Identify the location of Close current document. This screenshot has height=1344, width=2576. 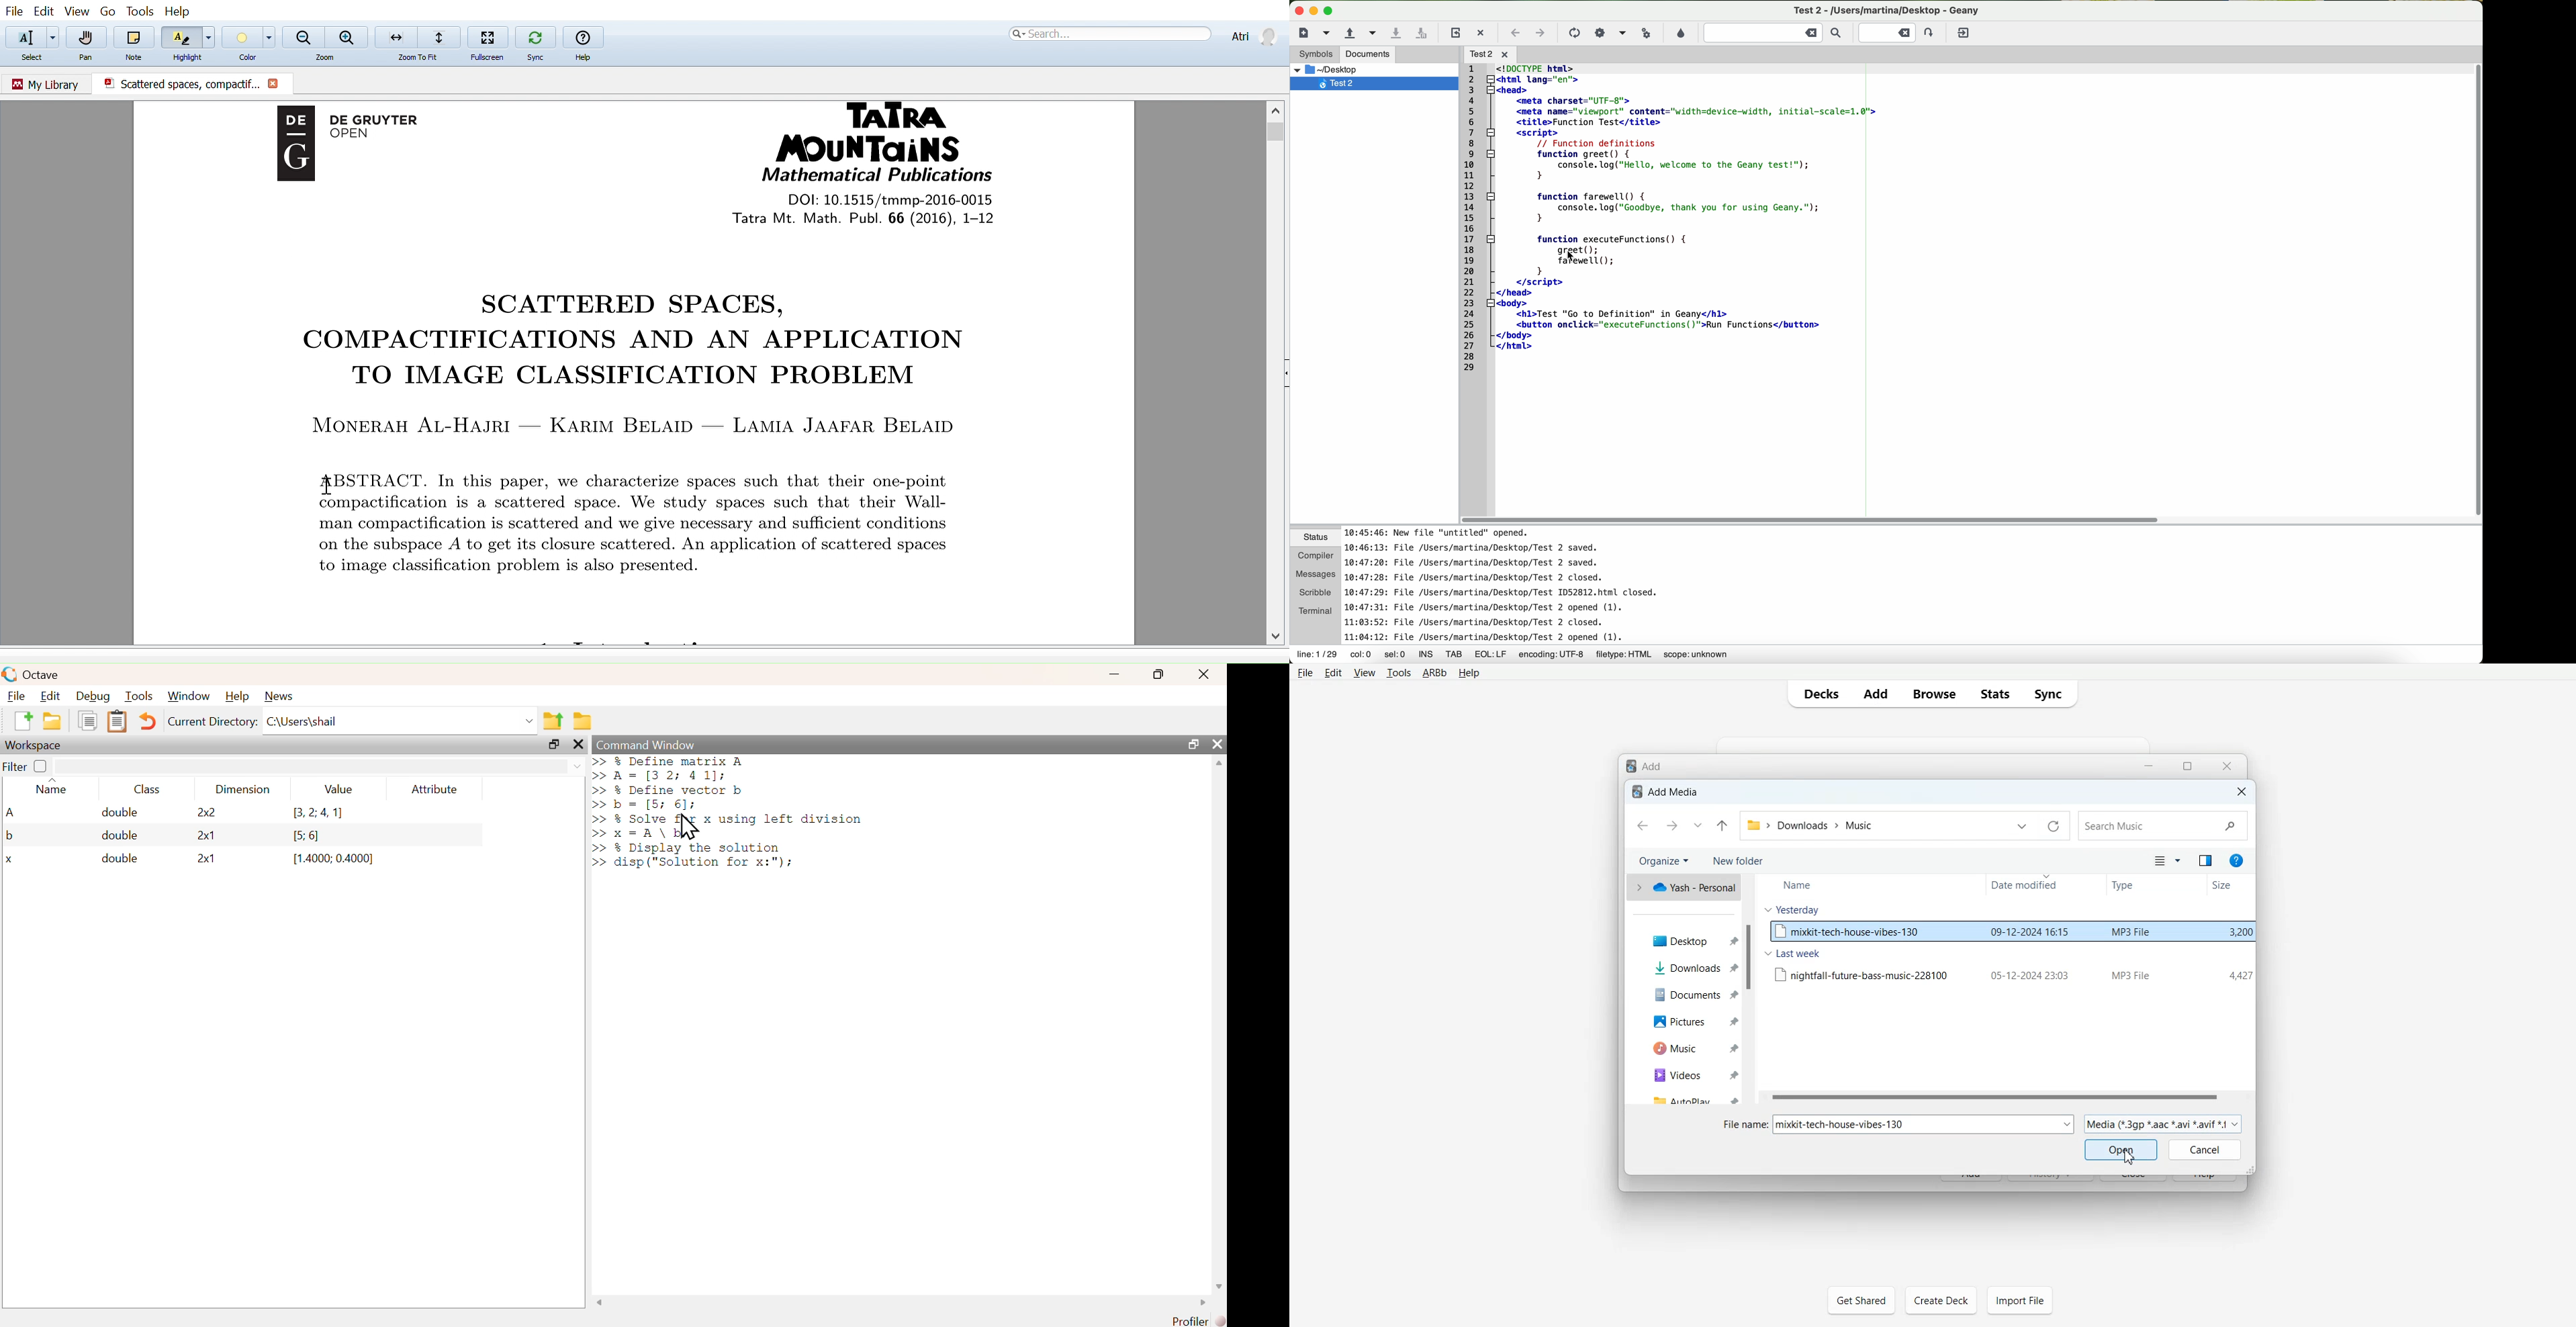
(274, 85).